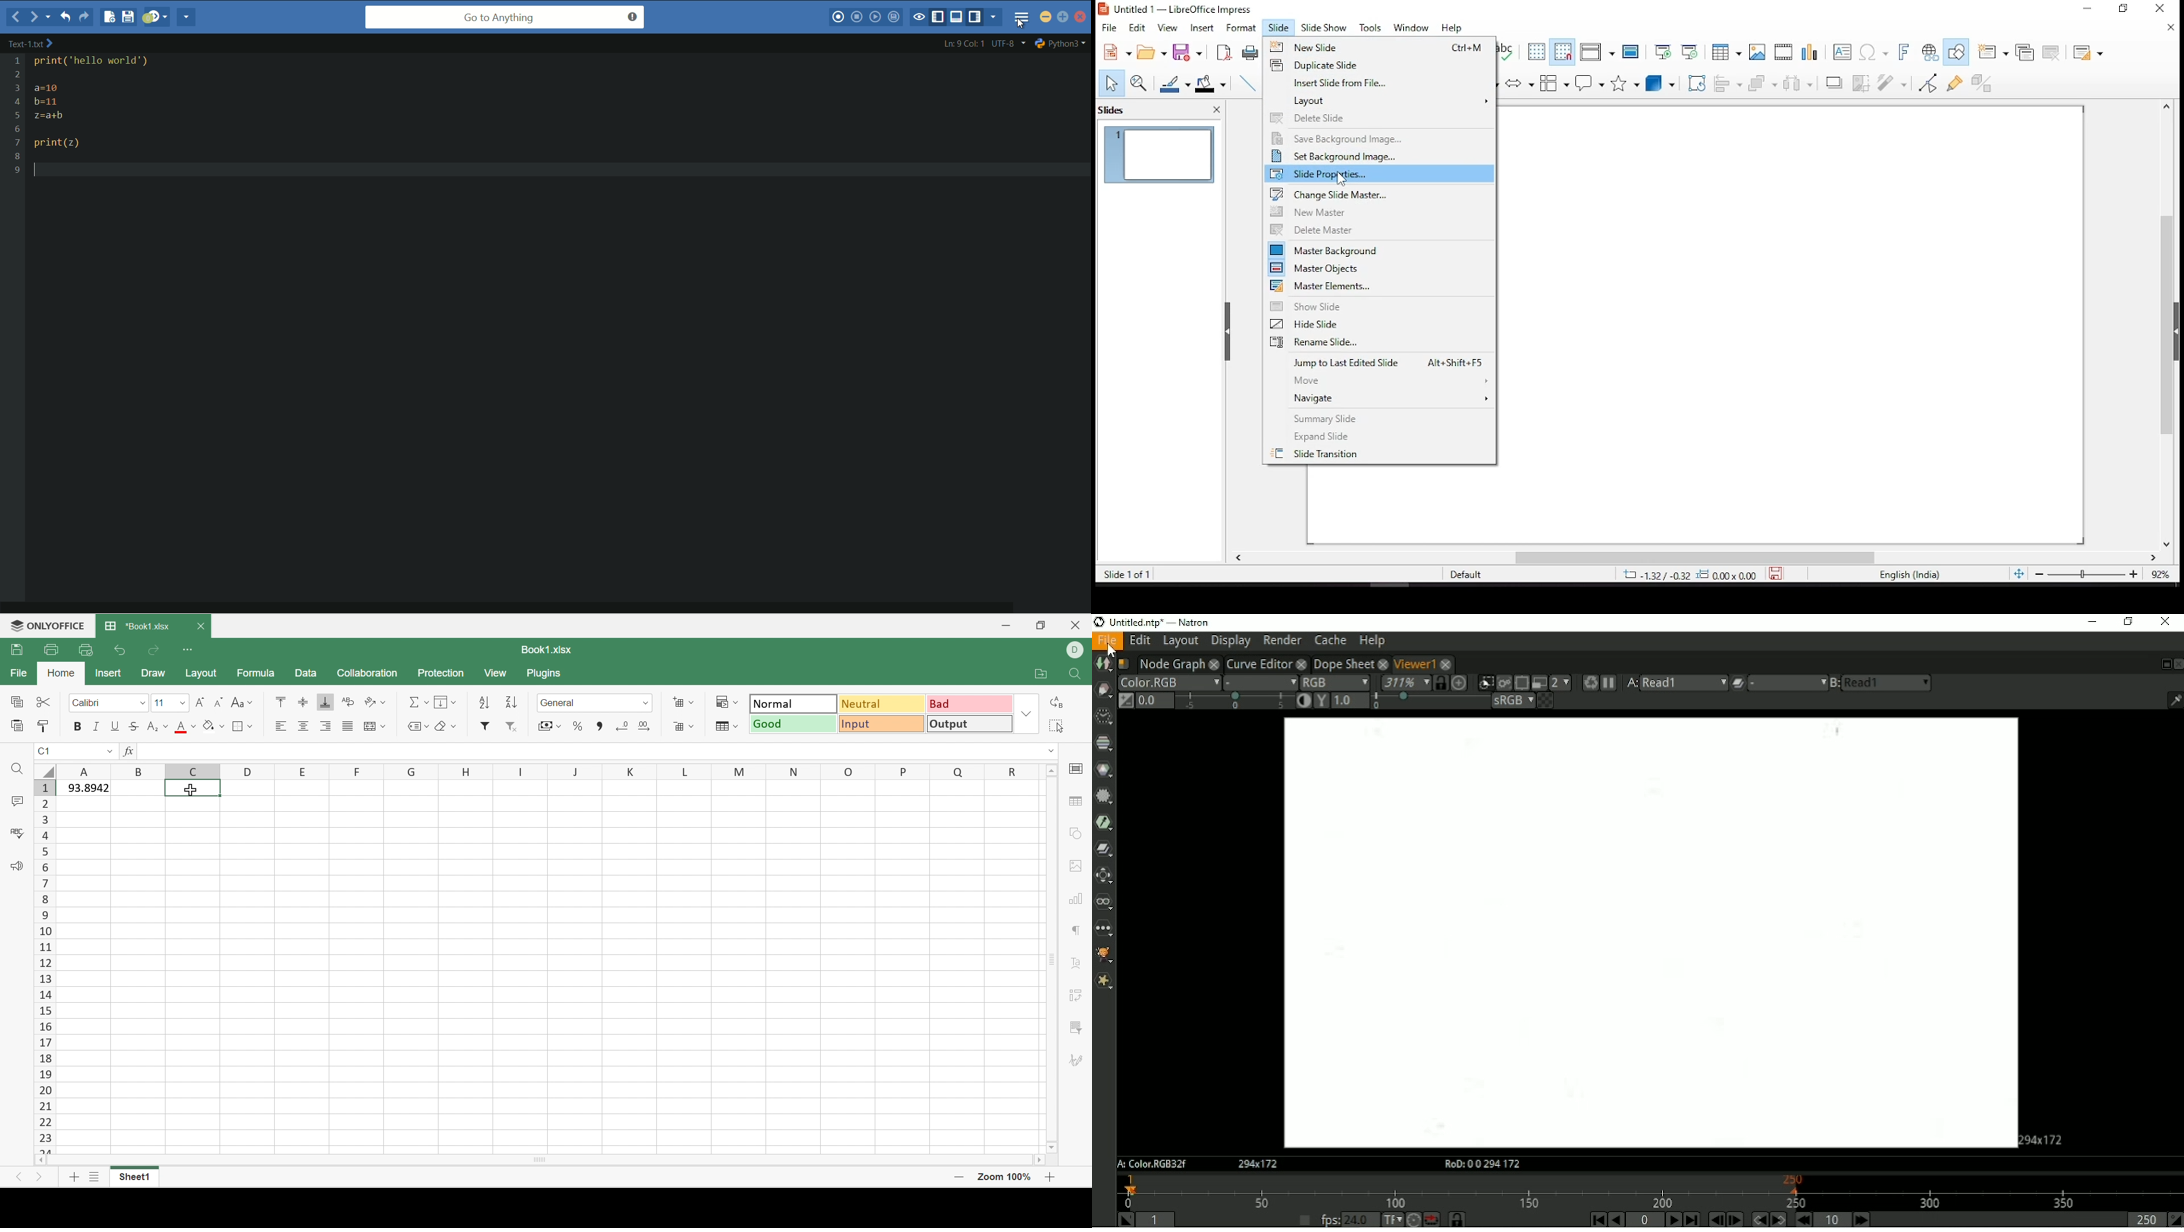 This screenshot has height=1232, width=2184. Describe the element at coordinates (1004, 625) in the screenshot. I see `Minimize` at that location.